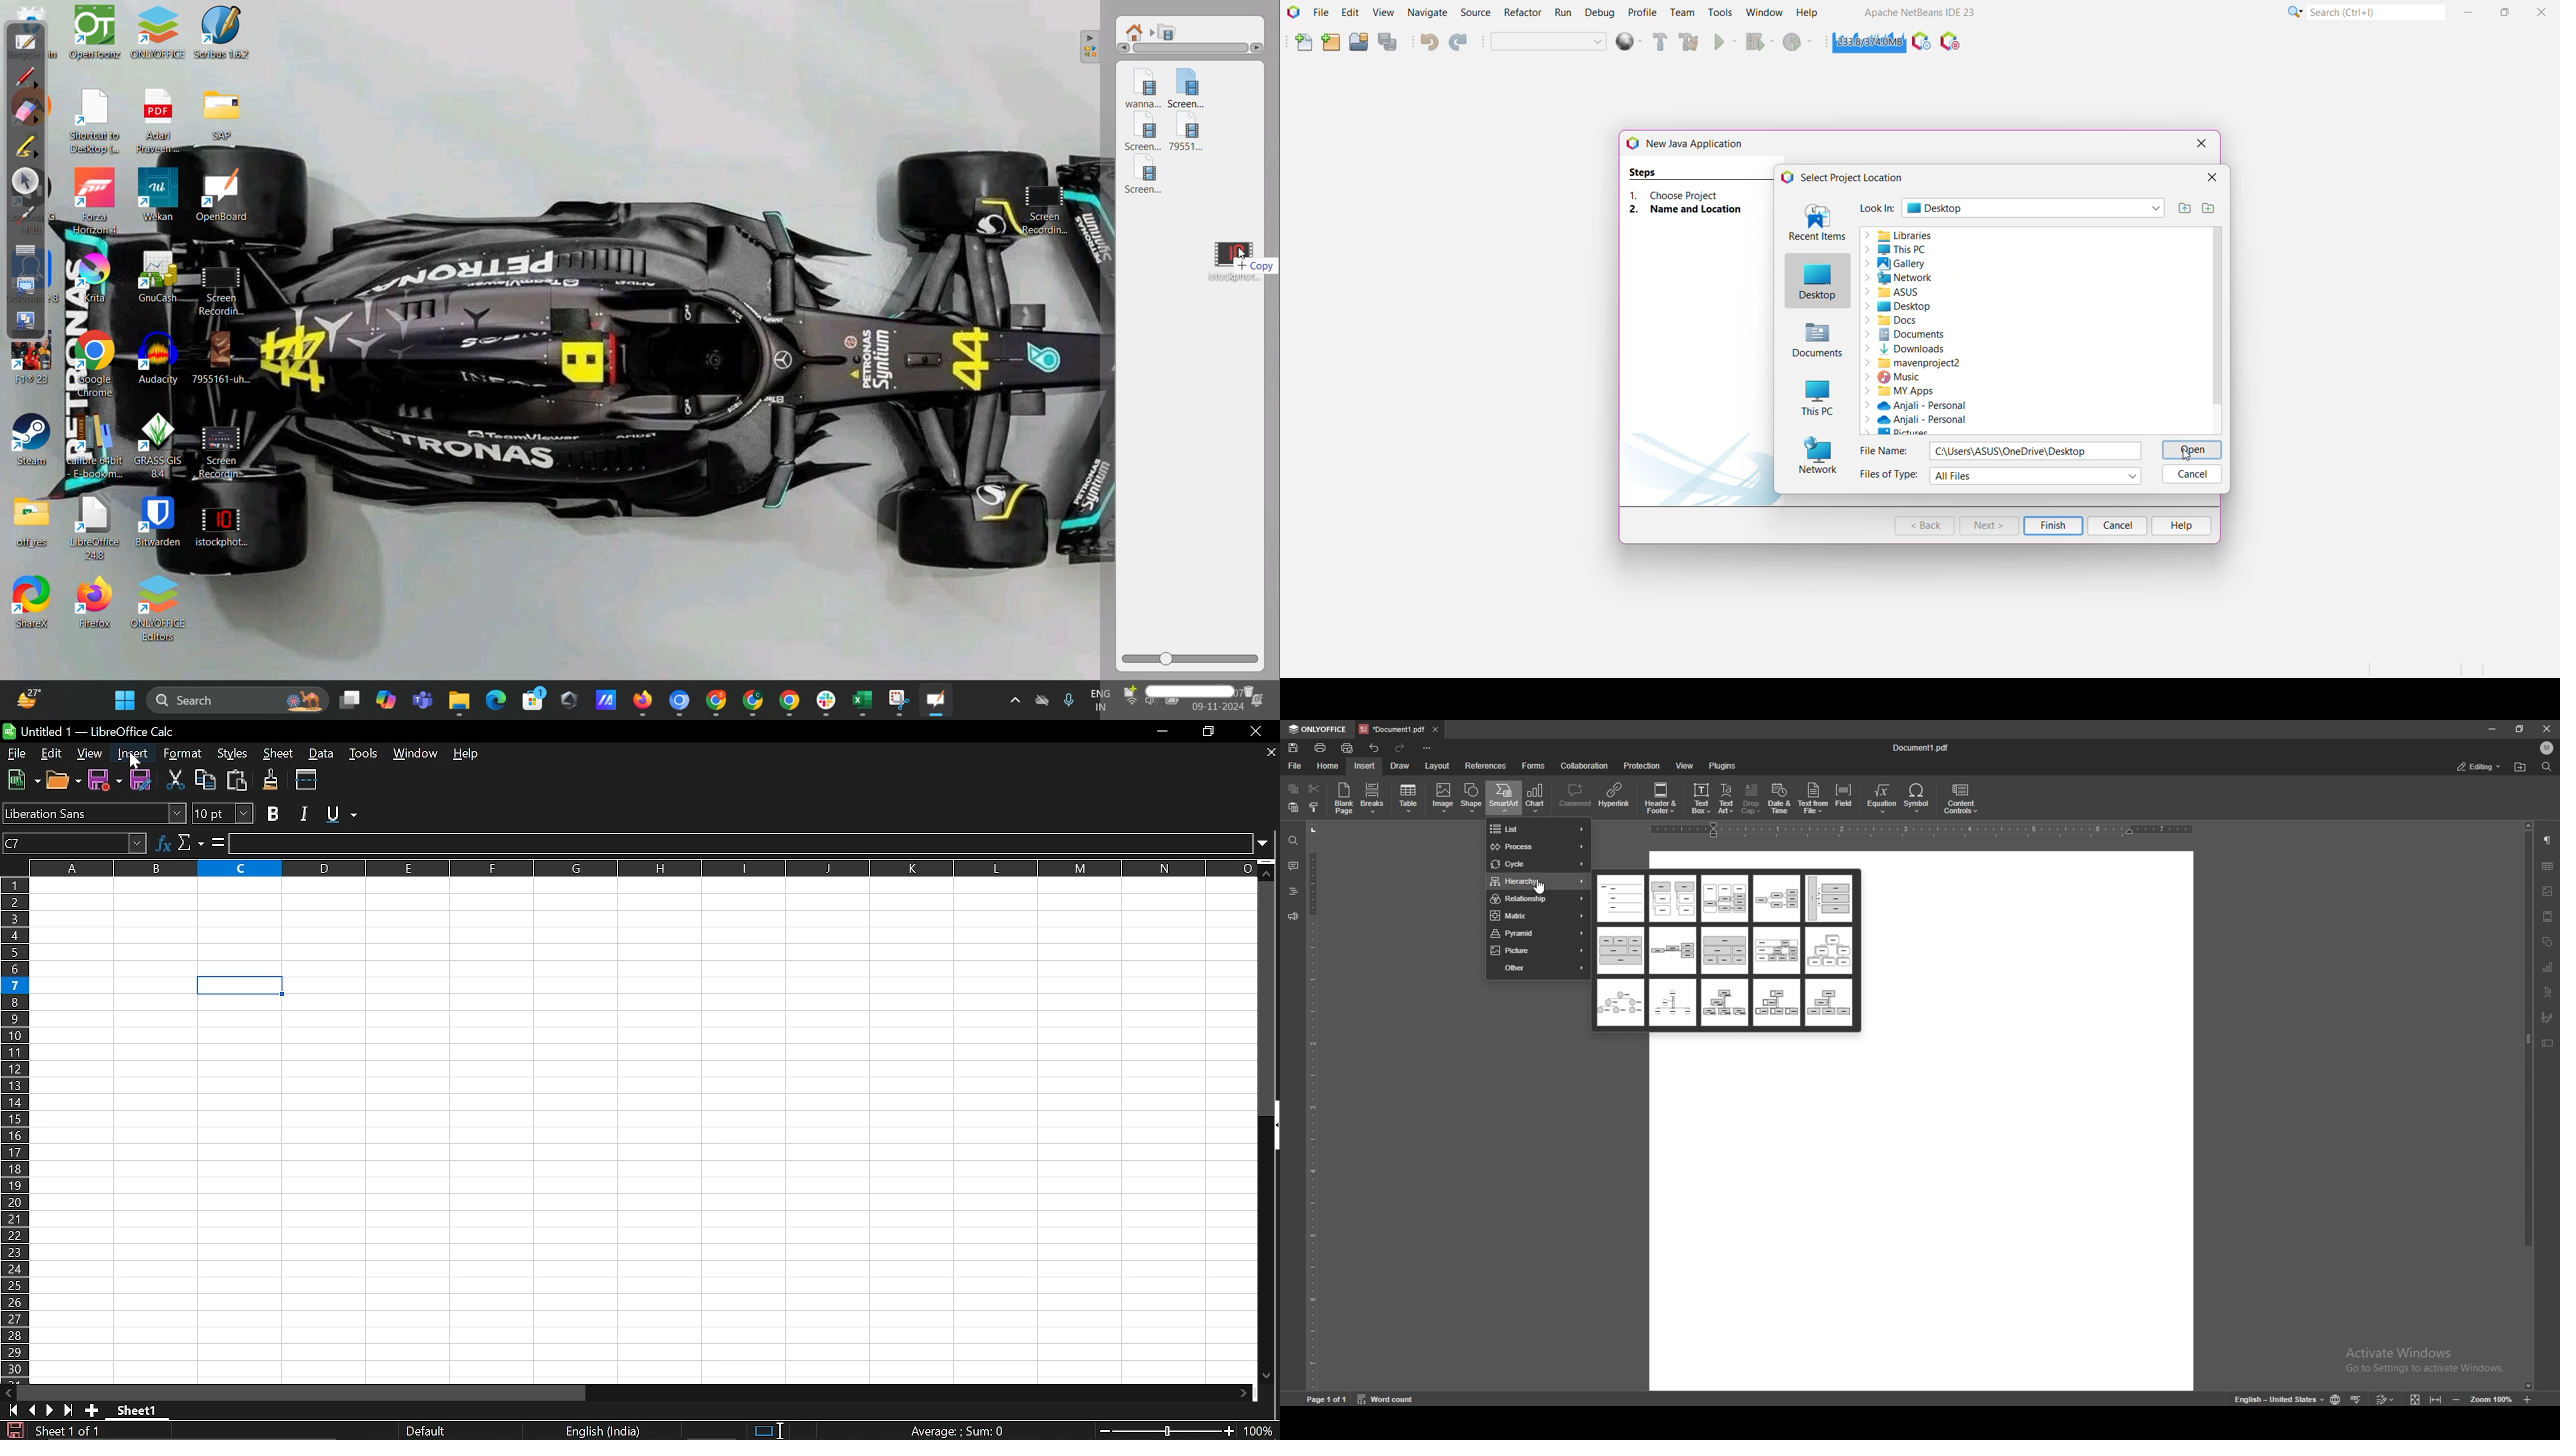  Describe the element at coordinates (24, 181) in the screenshot. I see `select and modify objects` at that location.